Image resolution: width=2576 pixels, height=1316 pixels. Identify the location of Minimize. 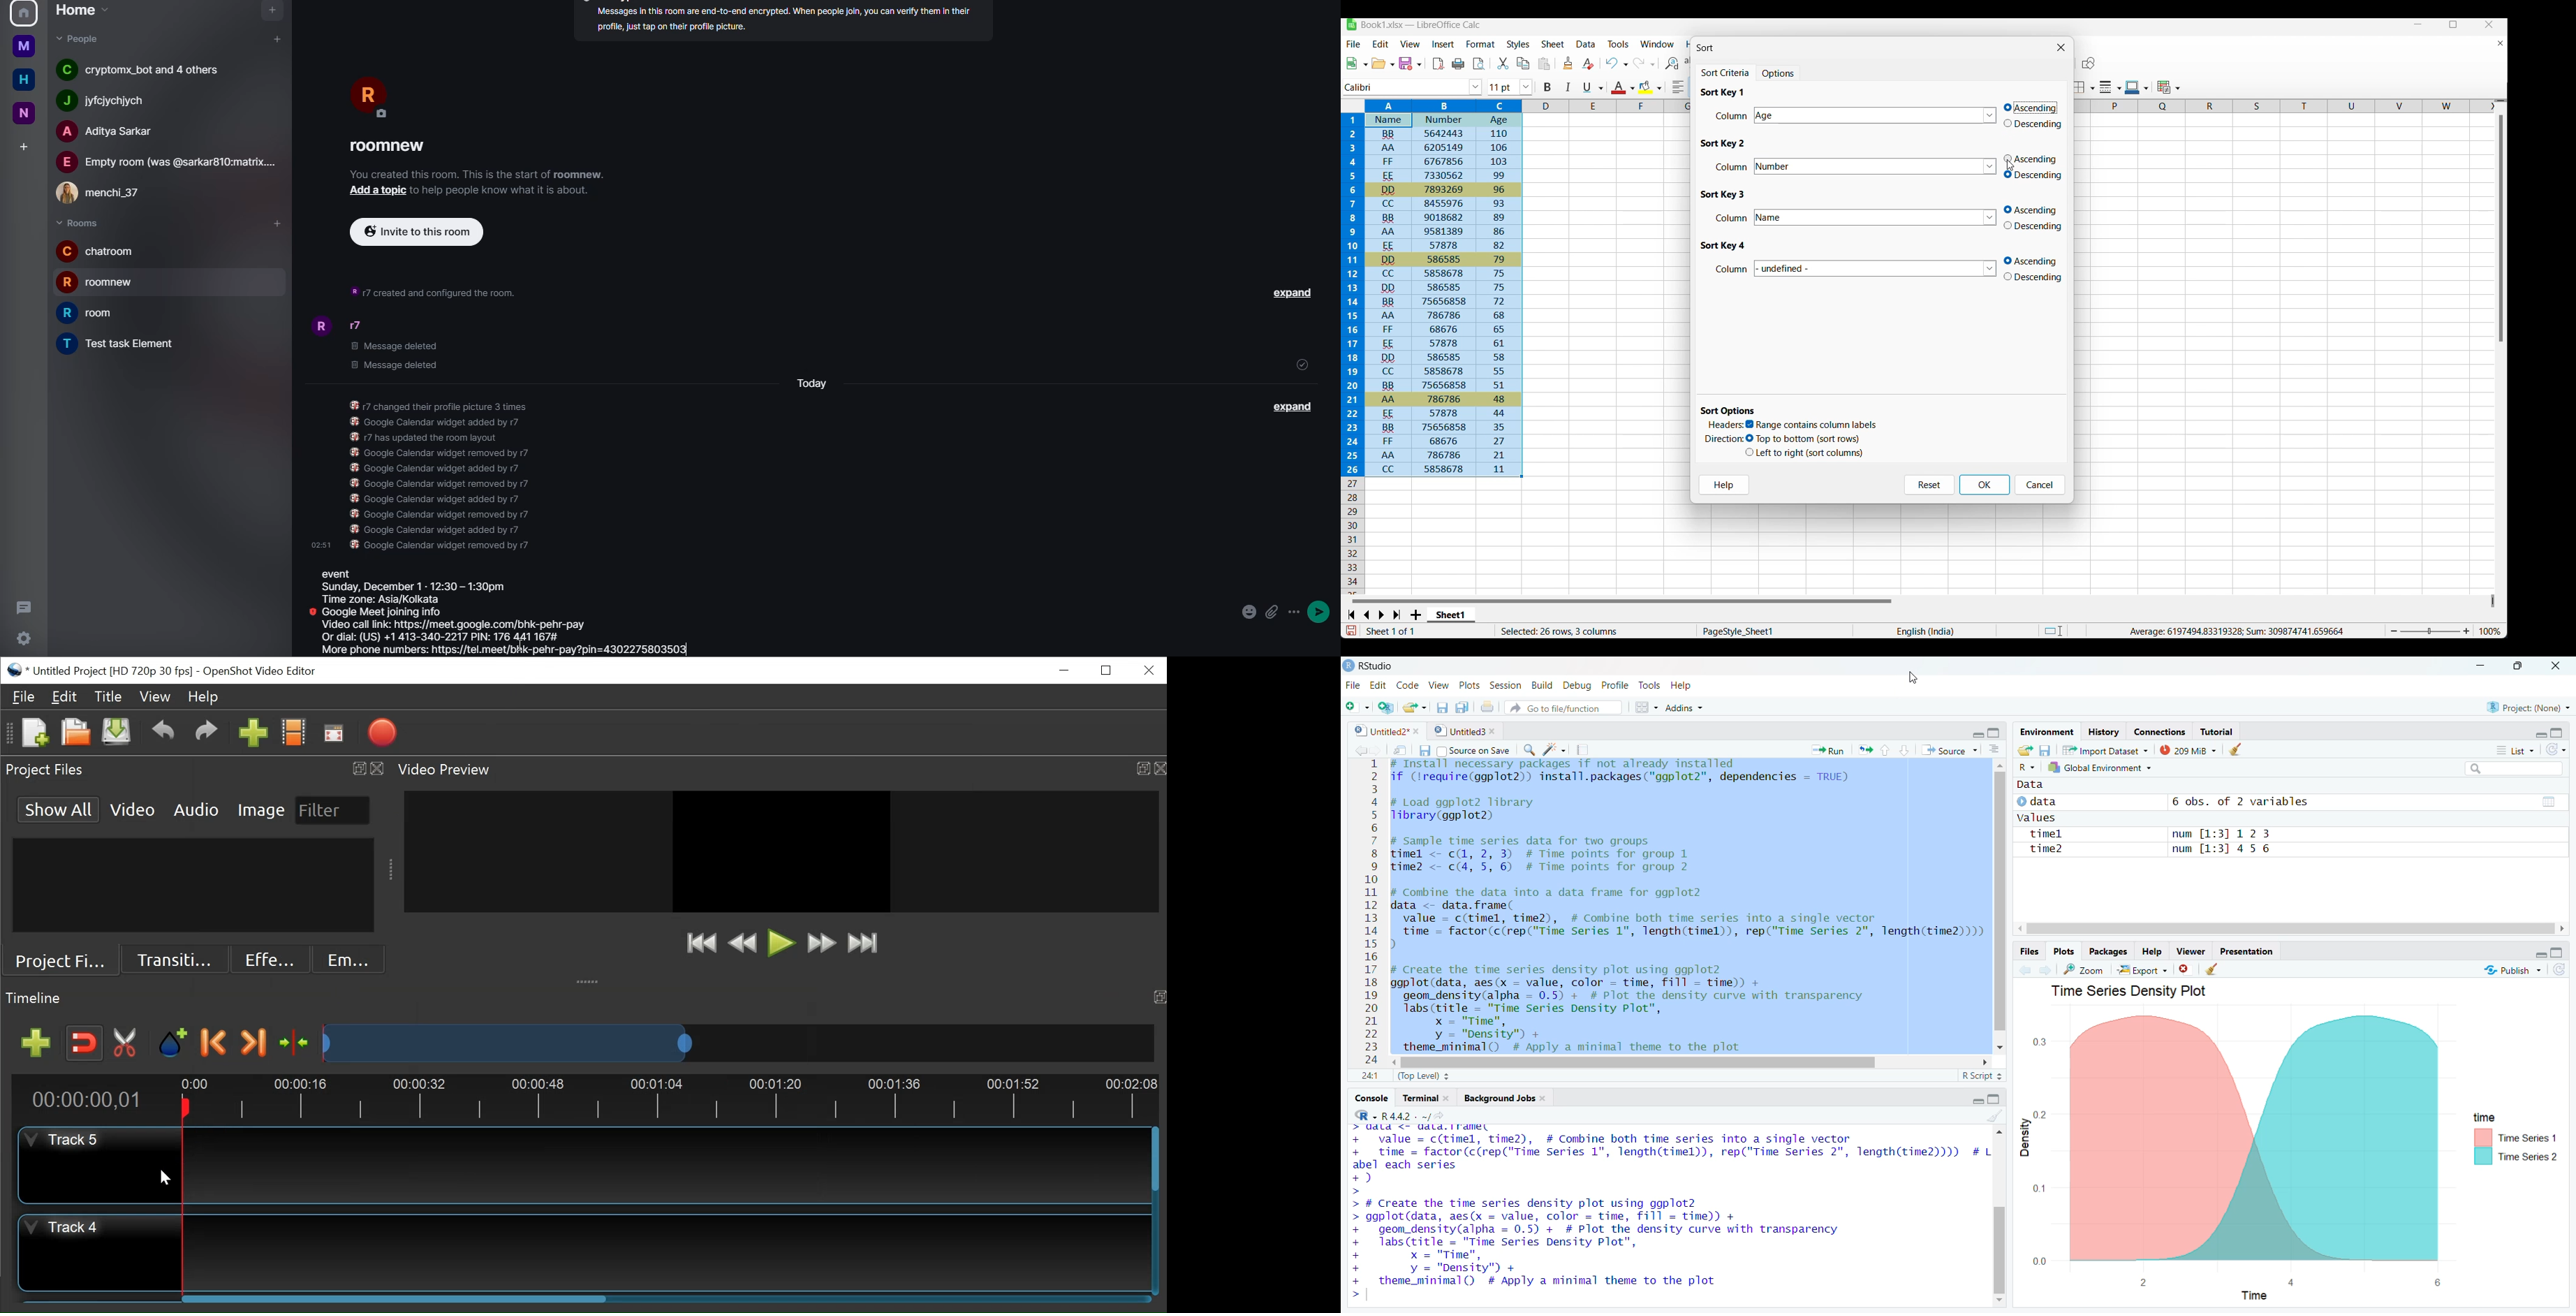
(2533, 953).